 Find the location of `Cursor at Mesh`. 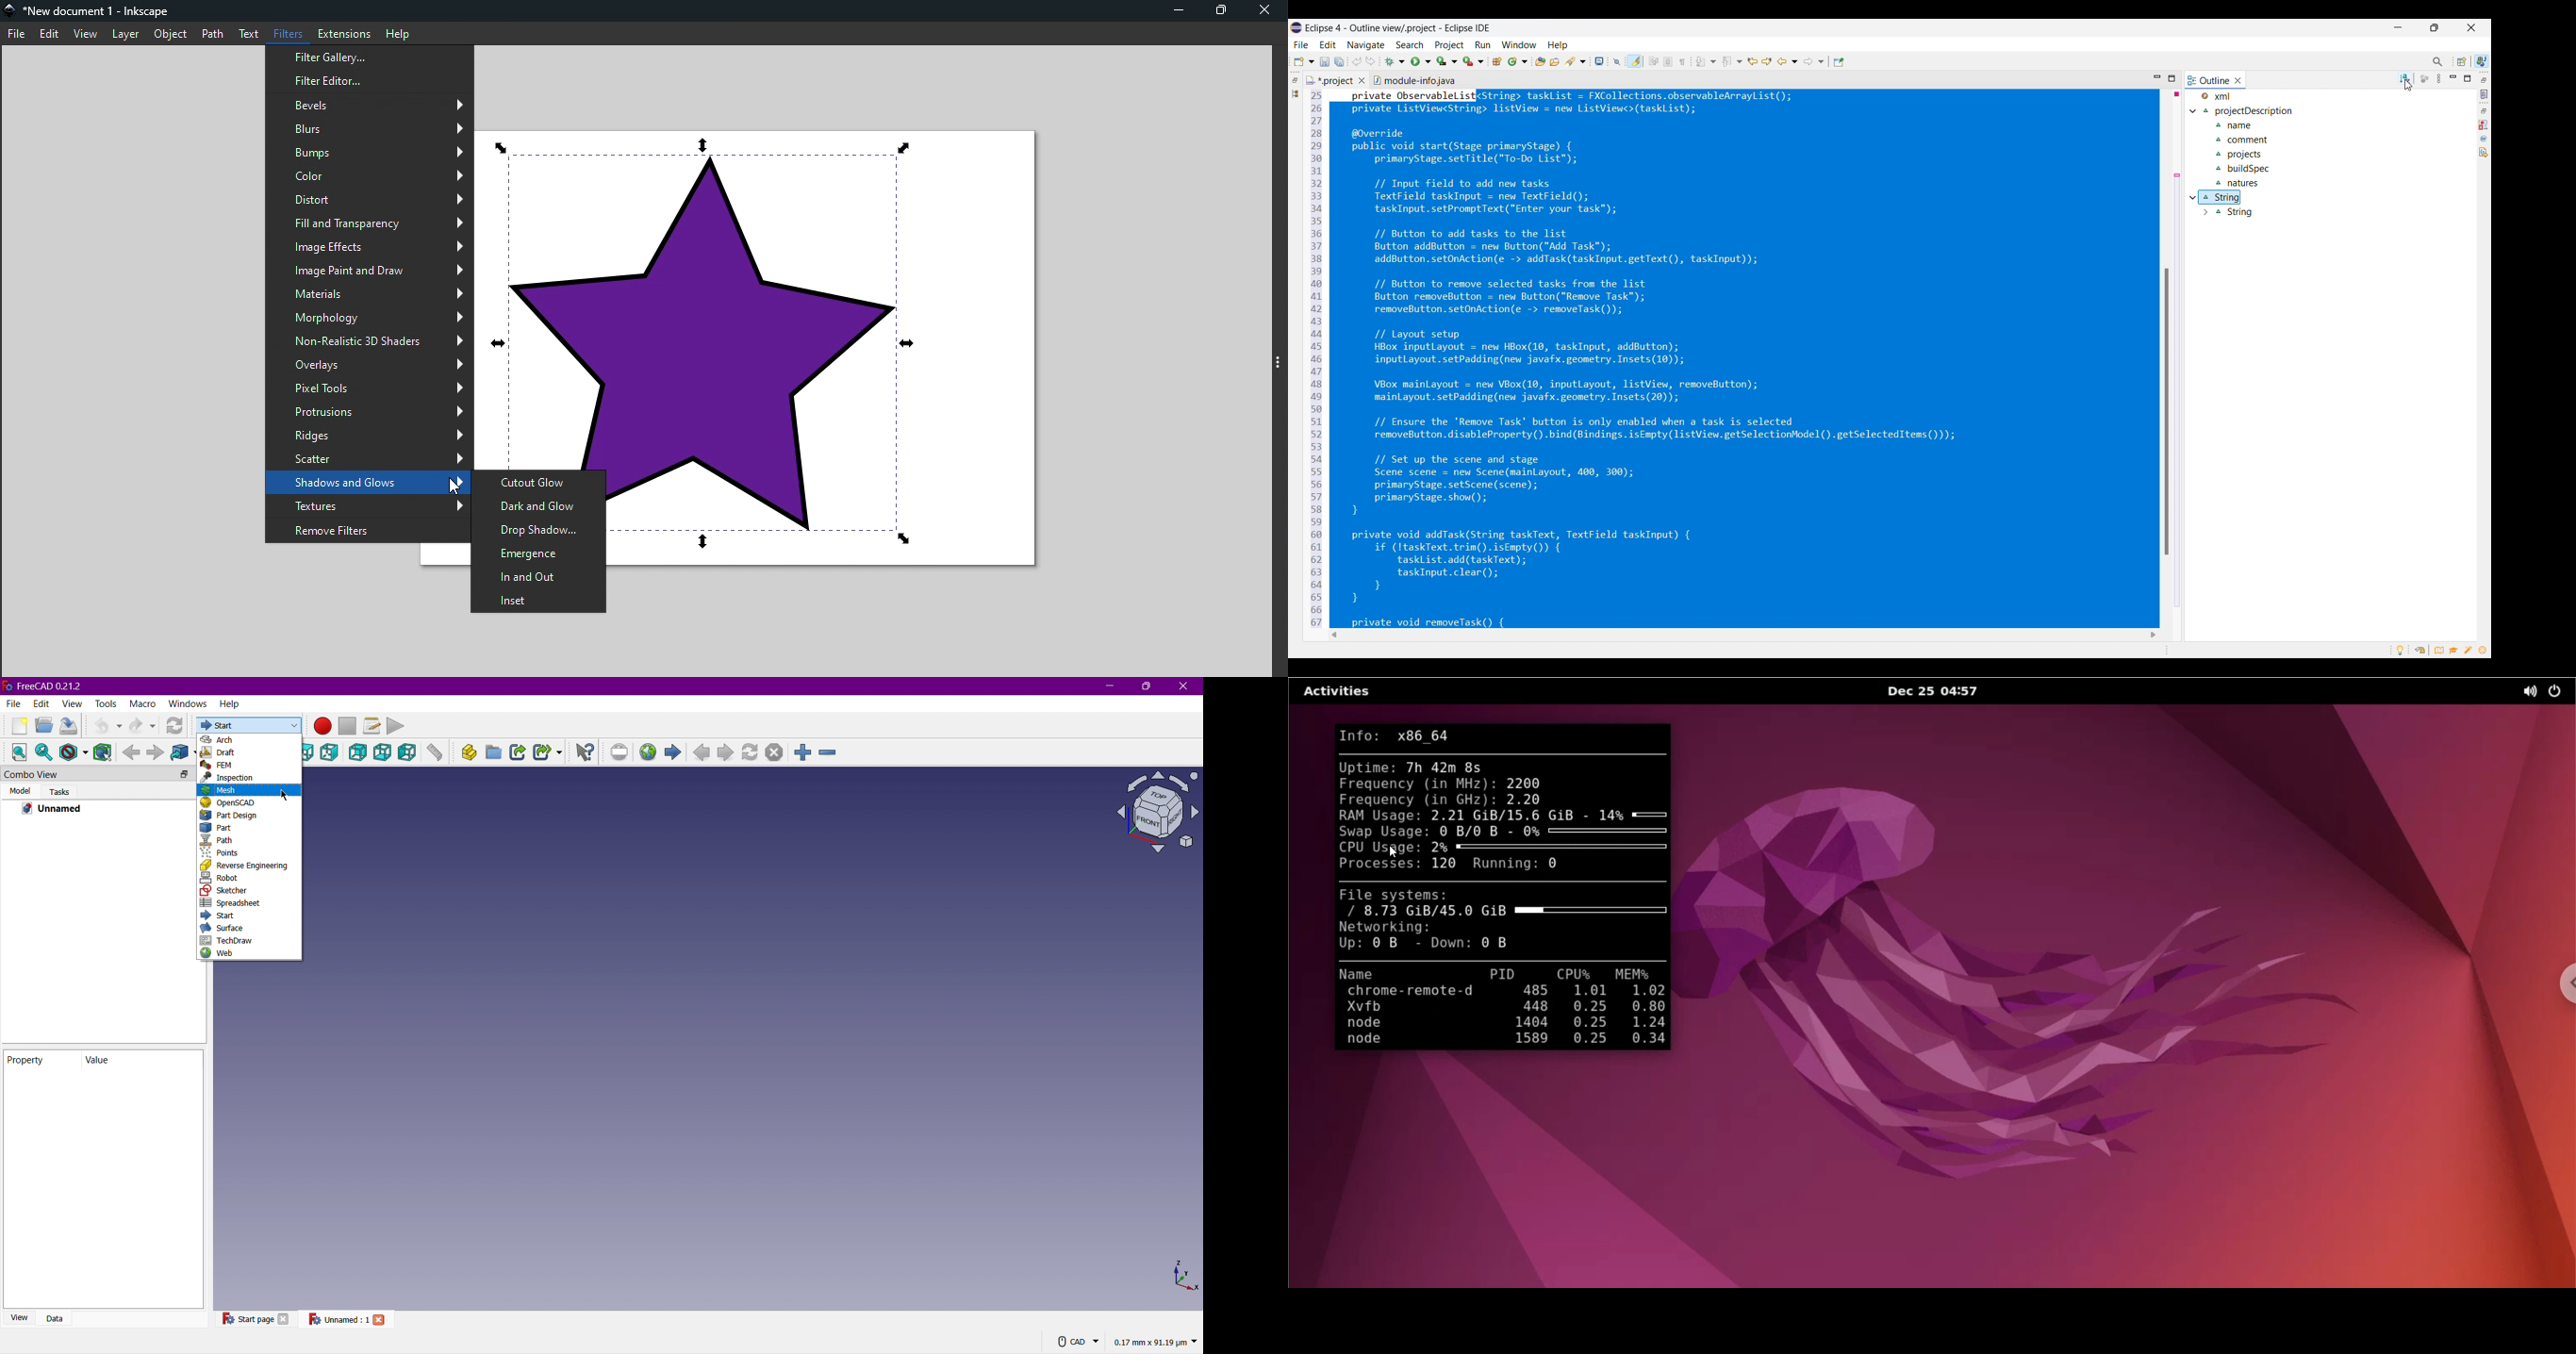

Cursor at Mesh is located at coordinates (285, 795).